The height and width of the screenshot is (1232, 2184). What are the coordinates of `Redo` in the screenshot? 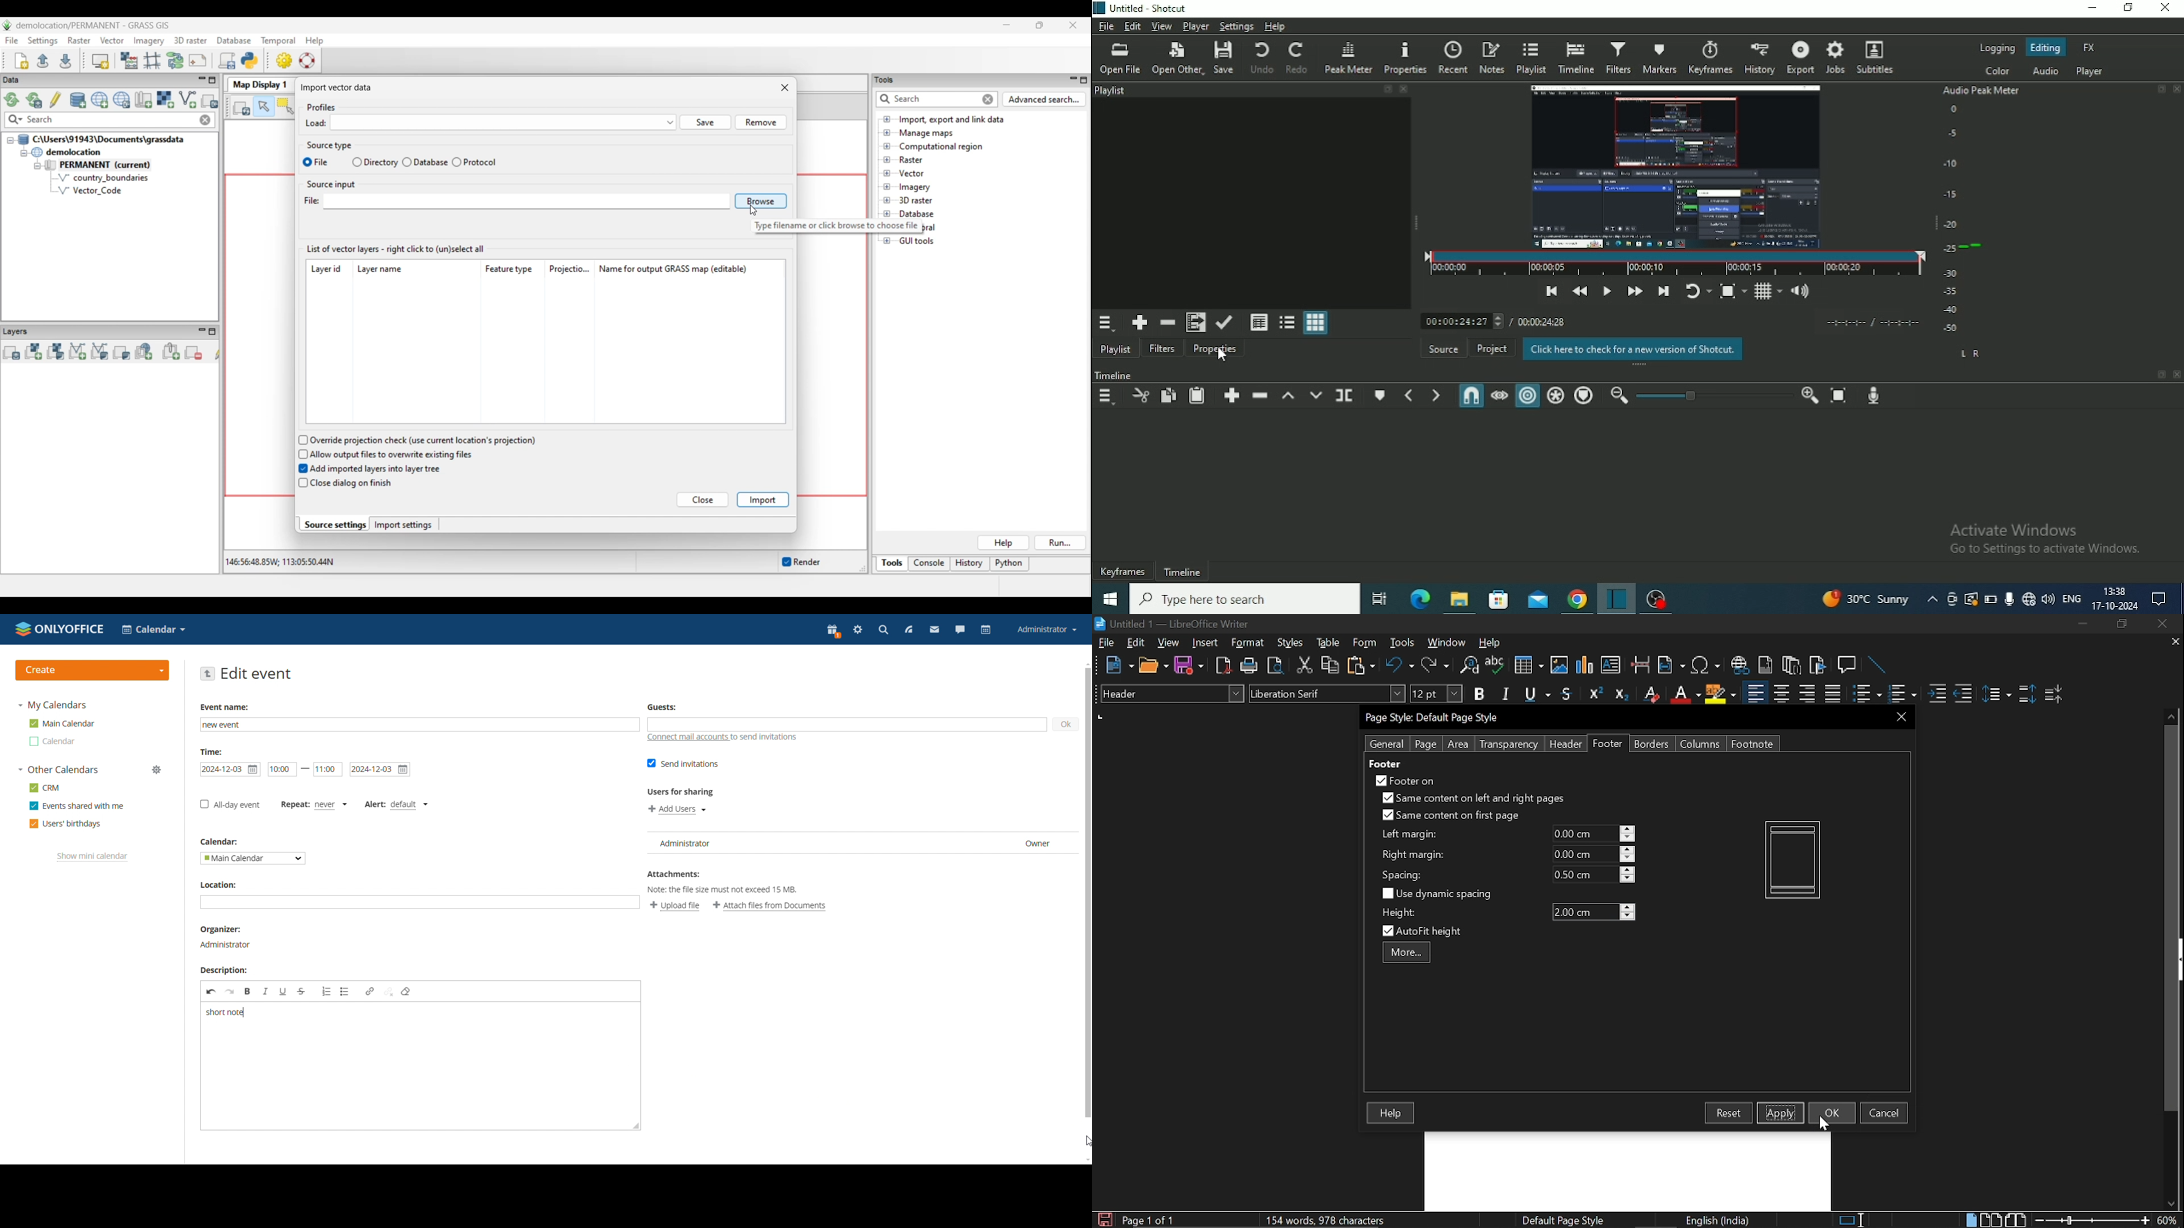 It's located at (1298, 57).